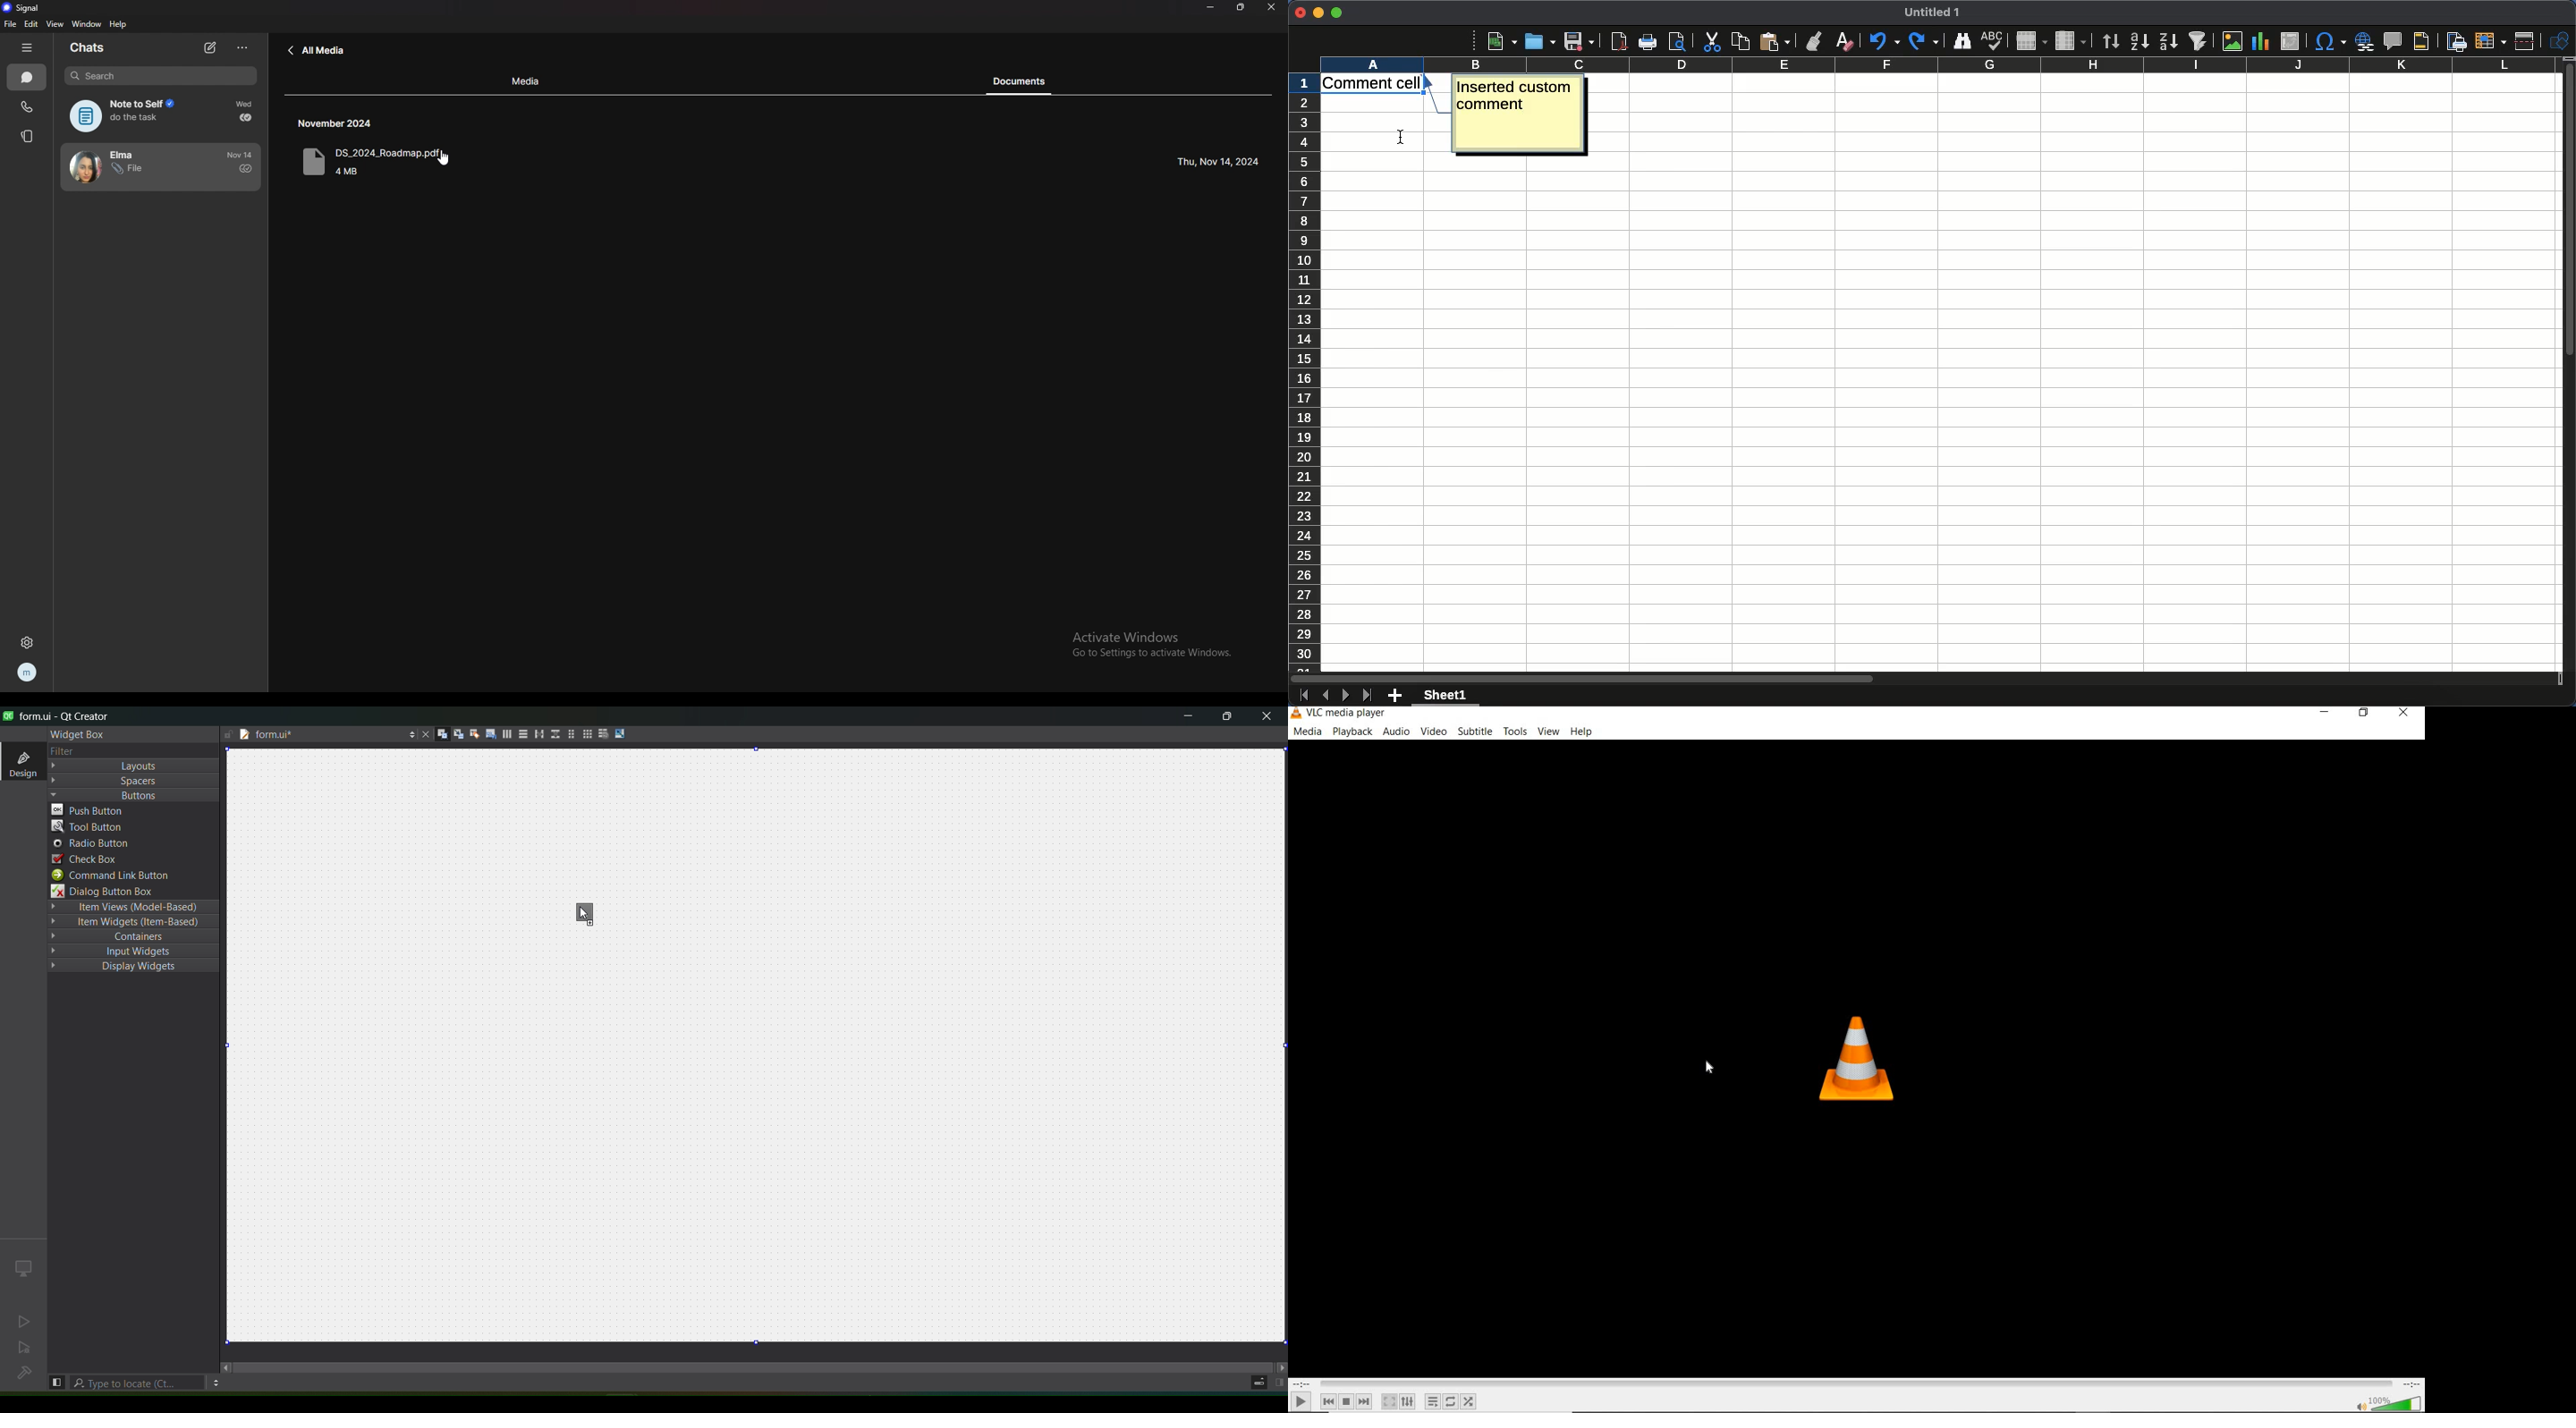 This screenshot has width=2576, height=1428. What do you see at coordinates (28, 7) in the screenshot?
I see `signal` at bounding box center [28, 7].